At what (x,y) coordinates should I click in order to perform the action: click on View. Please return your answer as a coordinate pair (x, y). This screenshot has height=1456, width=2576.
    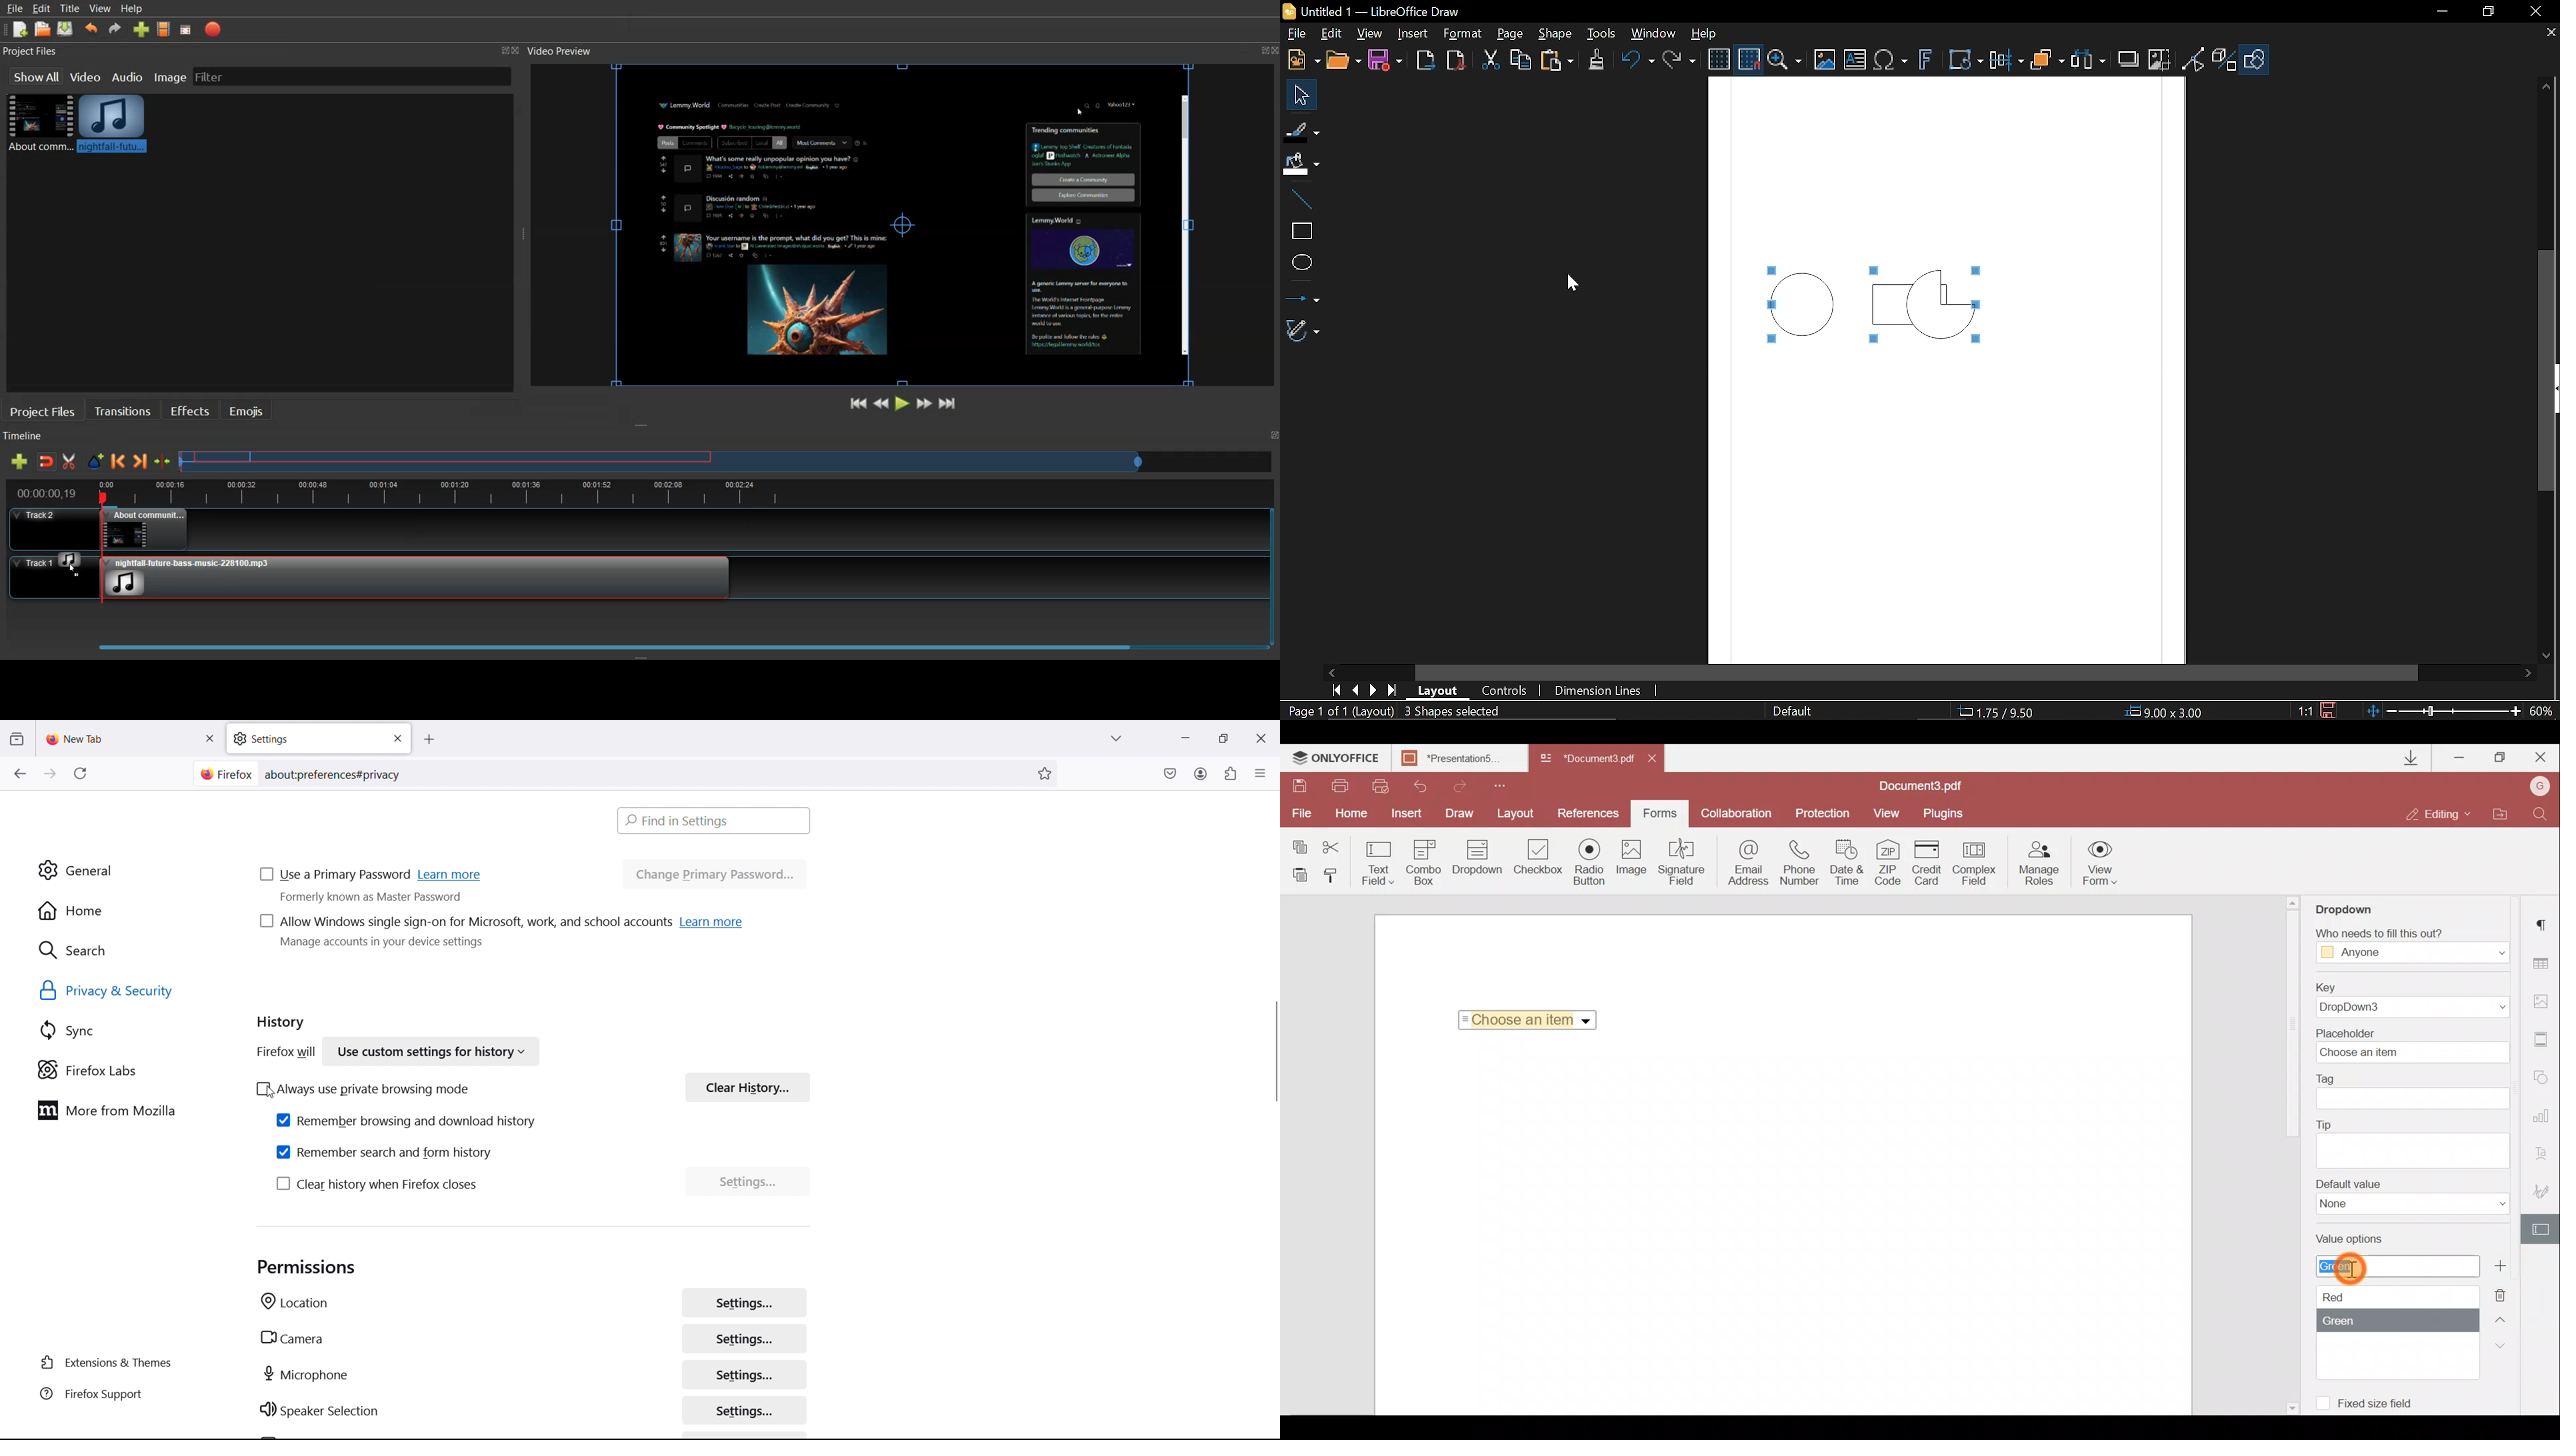
    Looking at the image, I should click on (1367, 35).